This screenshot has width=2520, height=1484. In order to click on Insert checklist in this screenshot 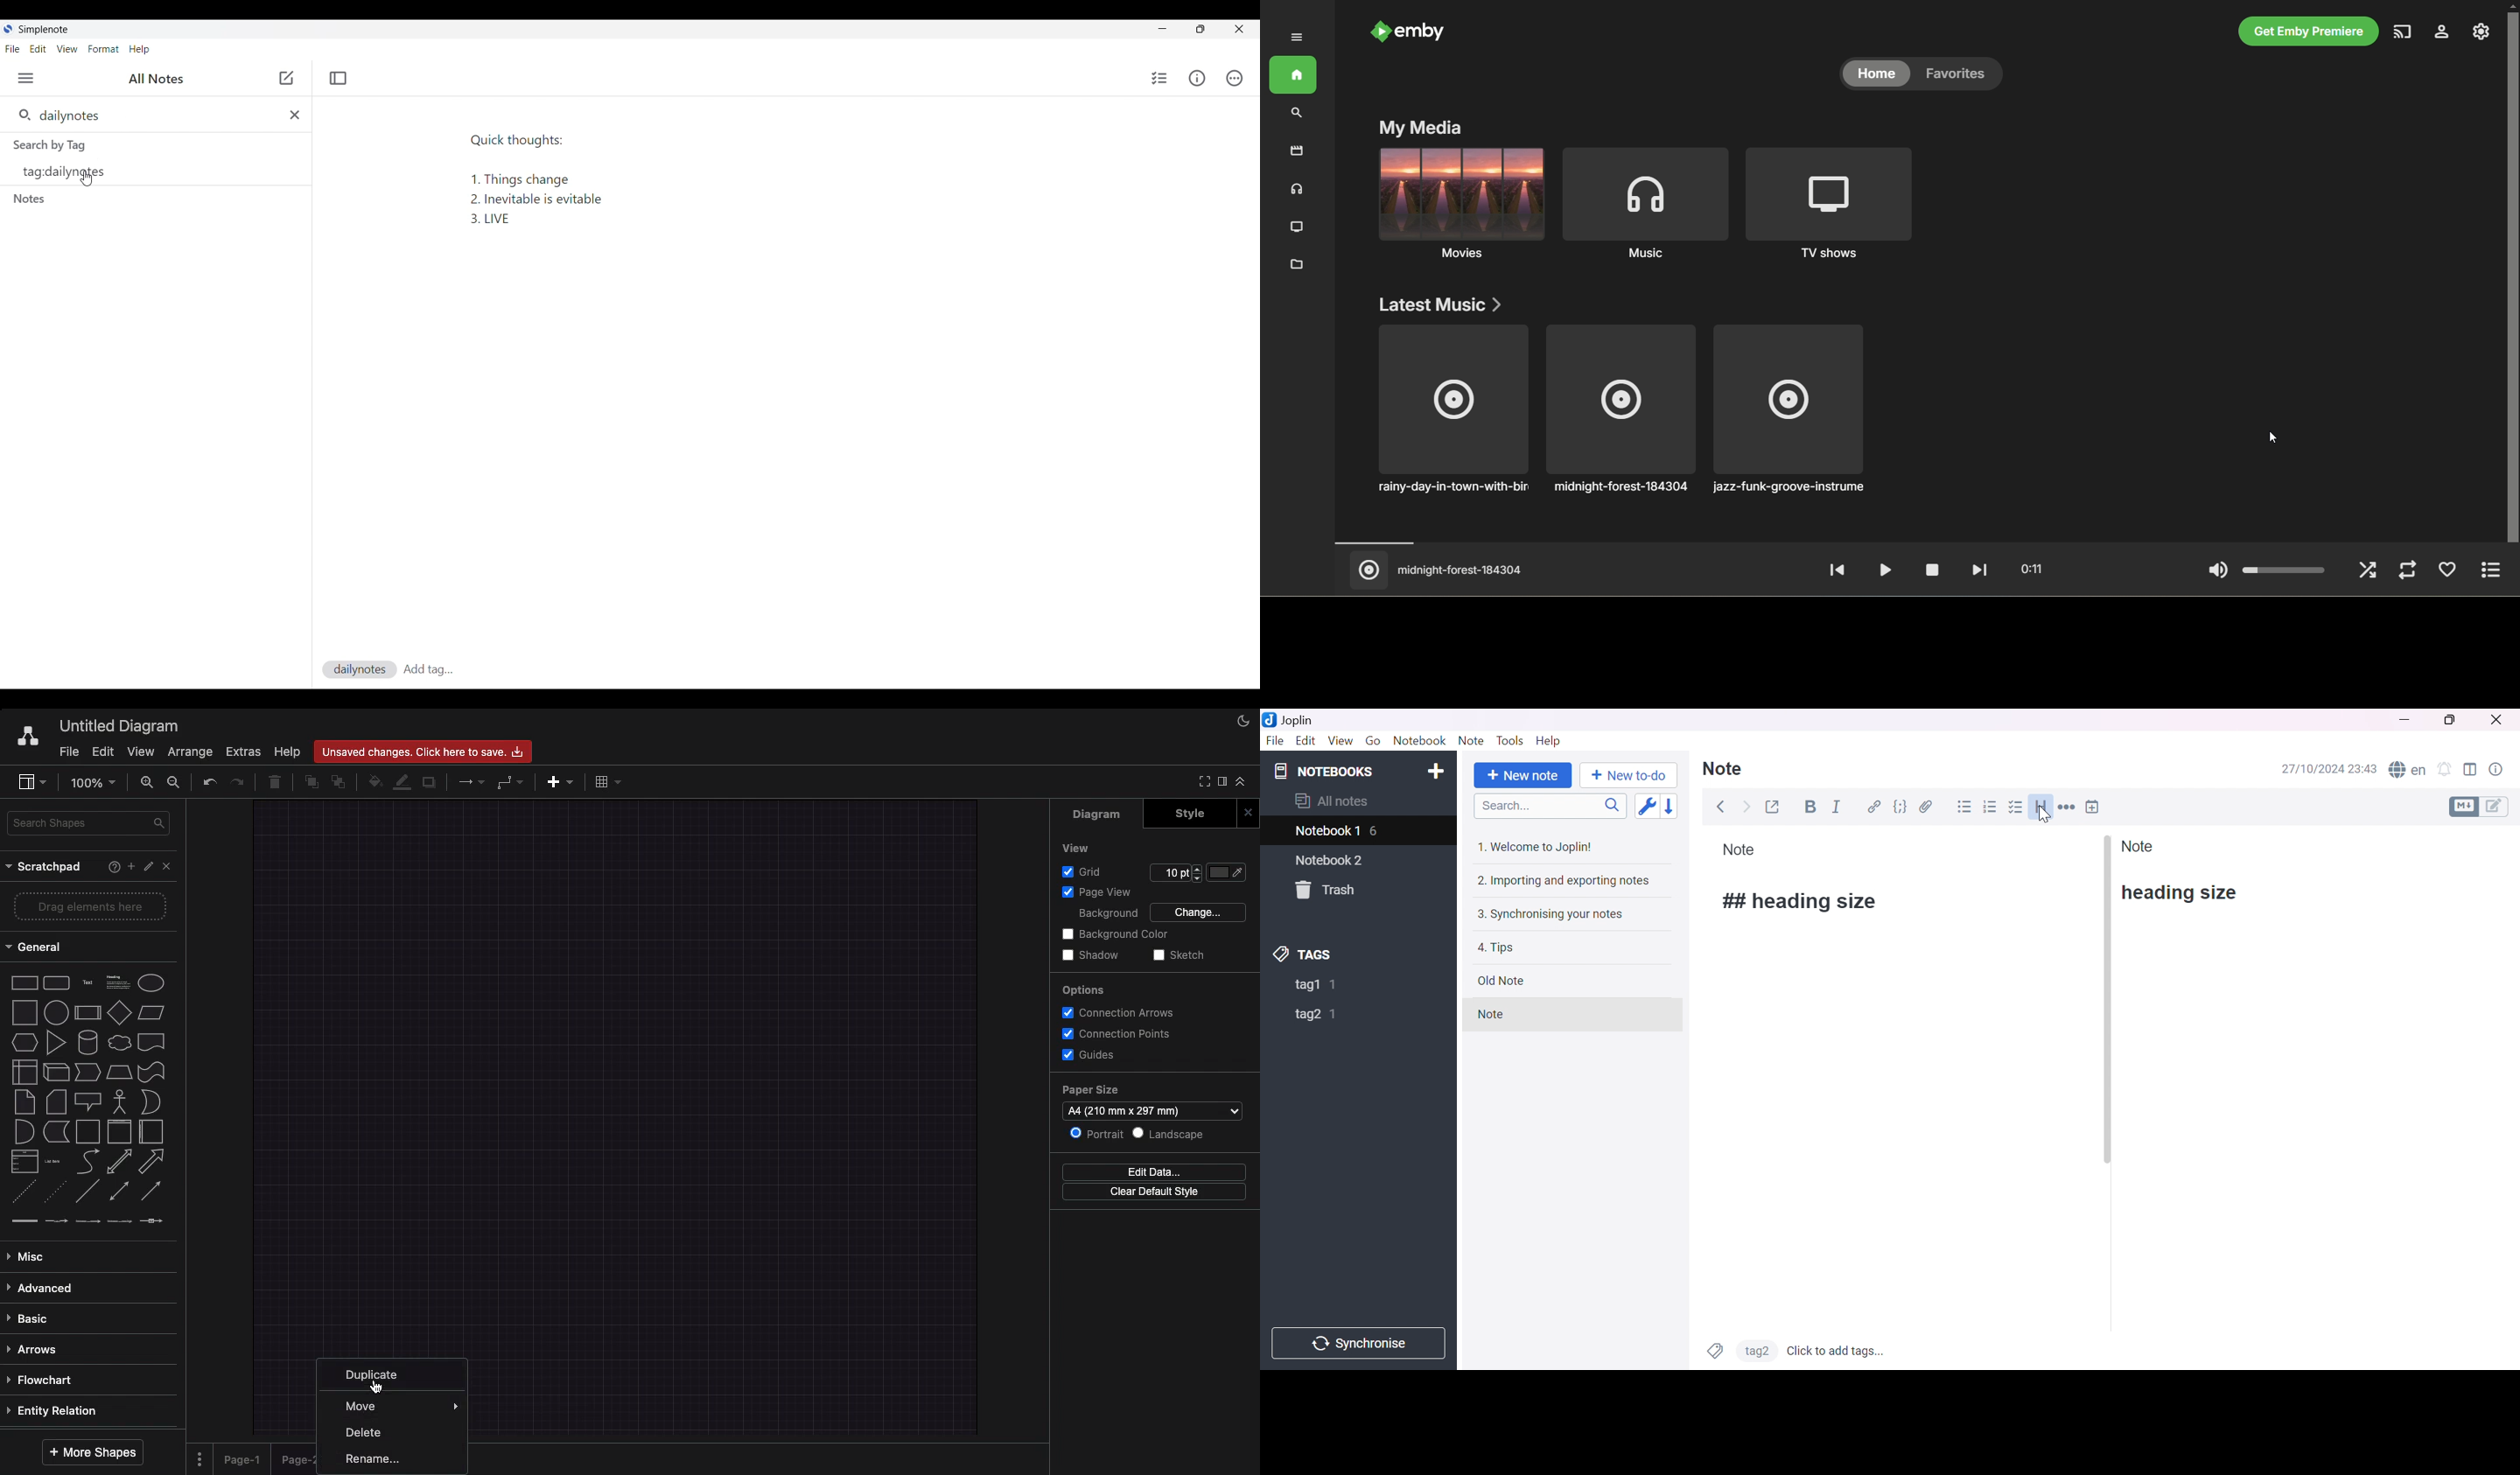, I will do `click(1159, 78)`.